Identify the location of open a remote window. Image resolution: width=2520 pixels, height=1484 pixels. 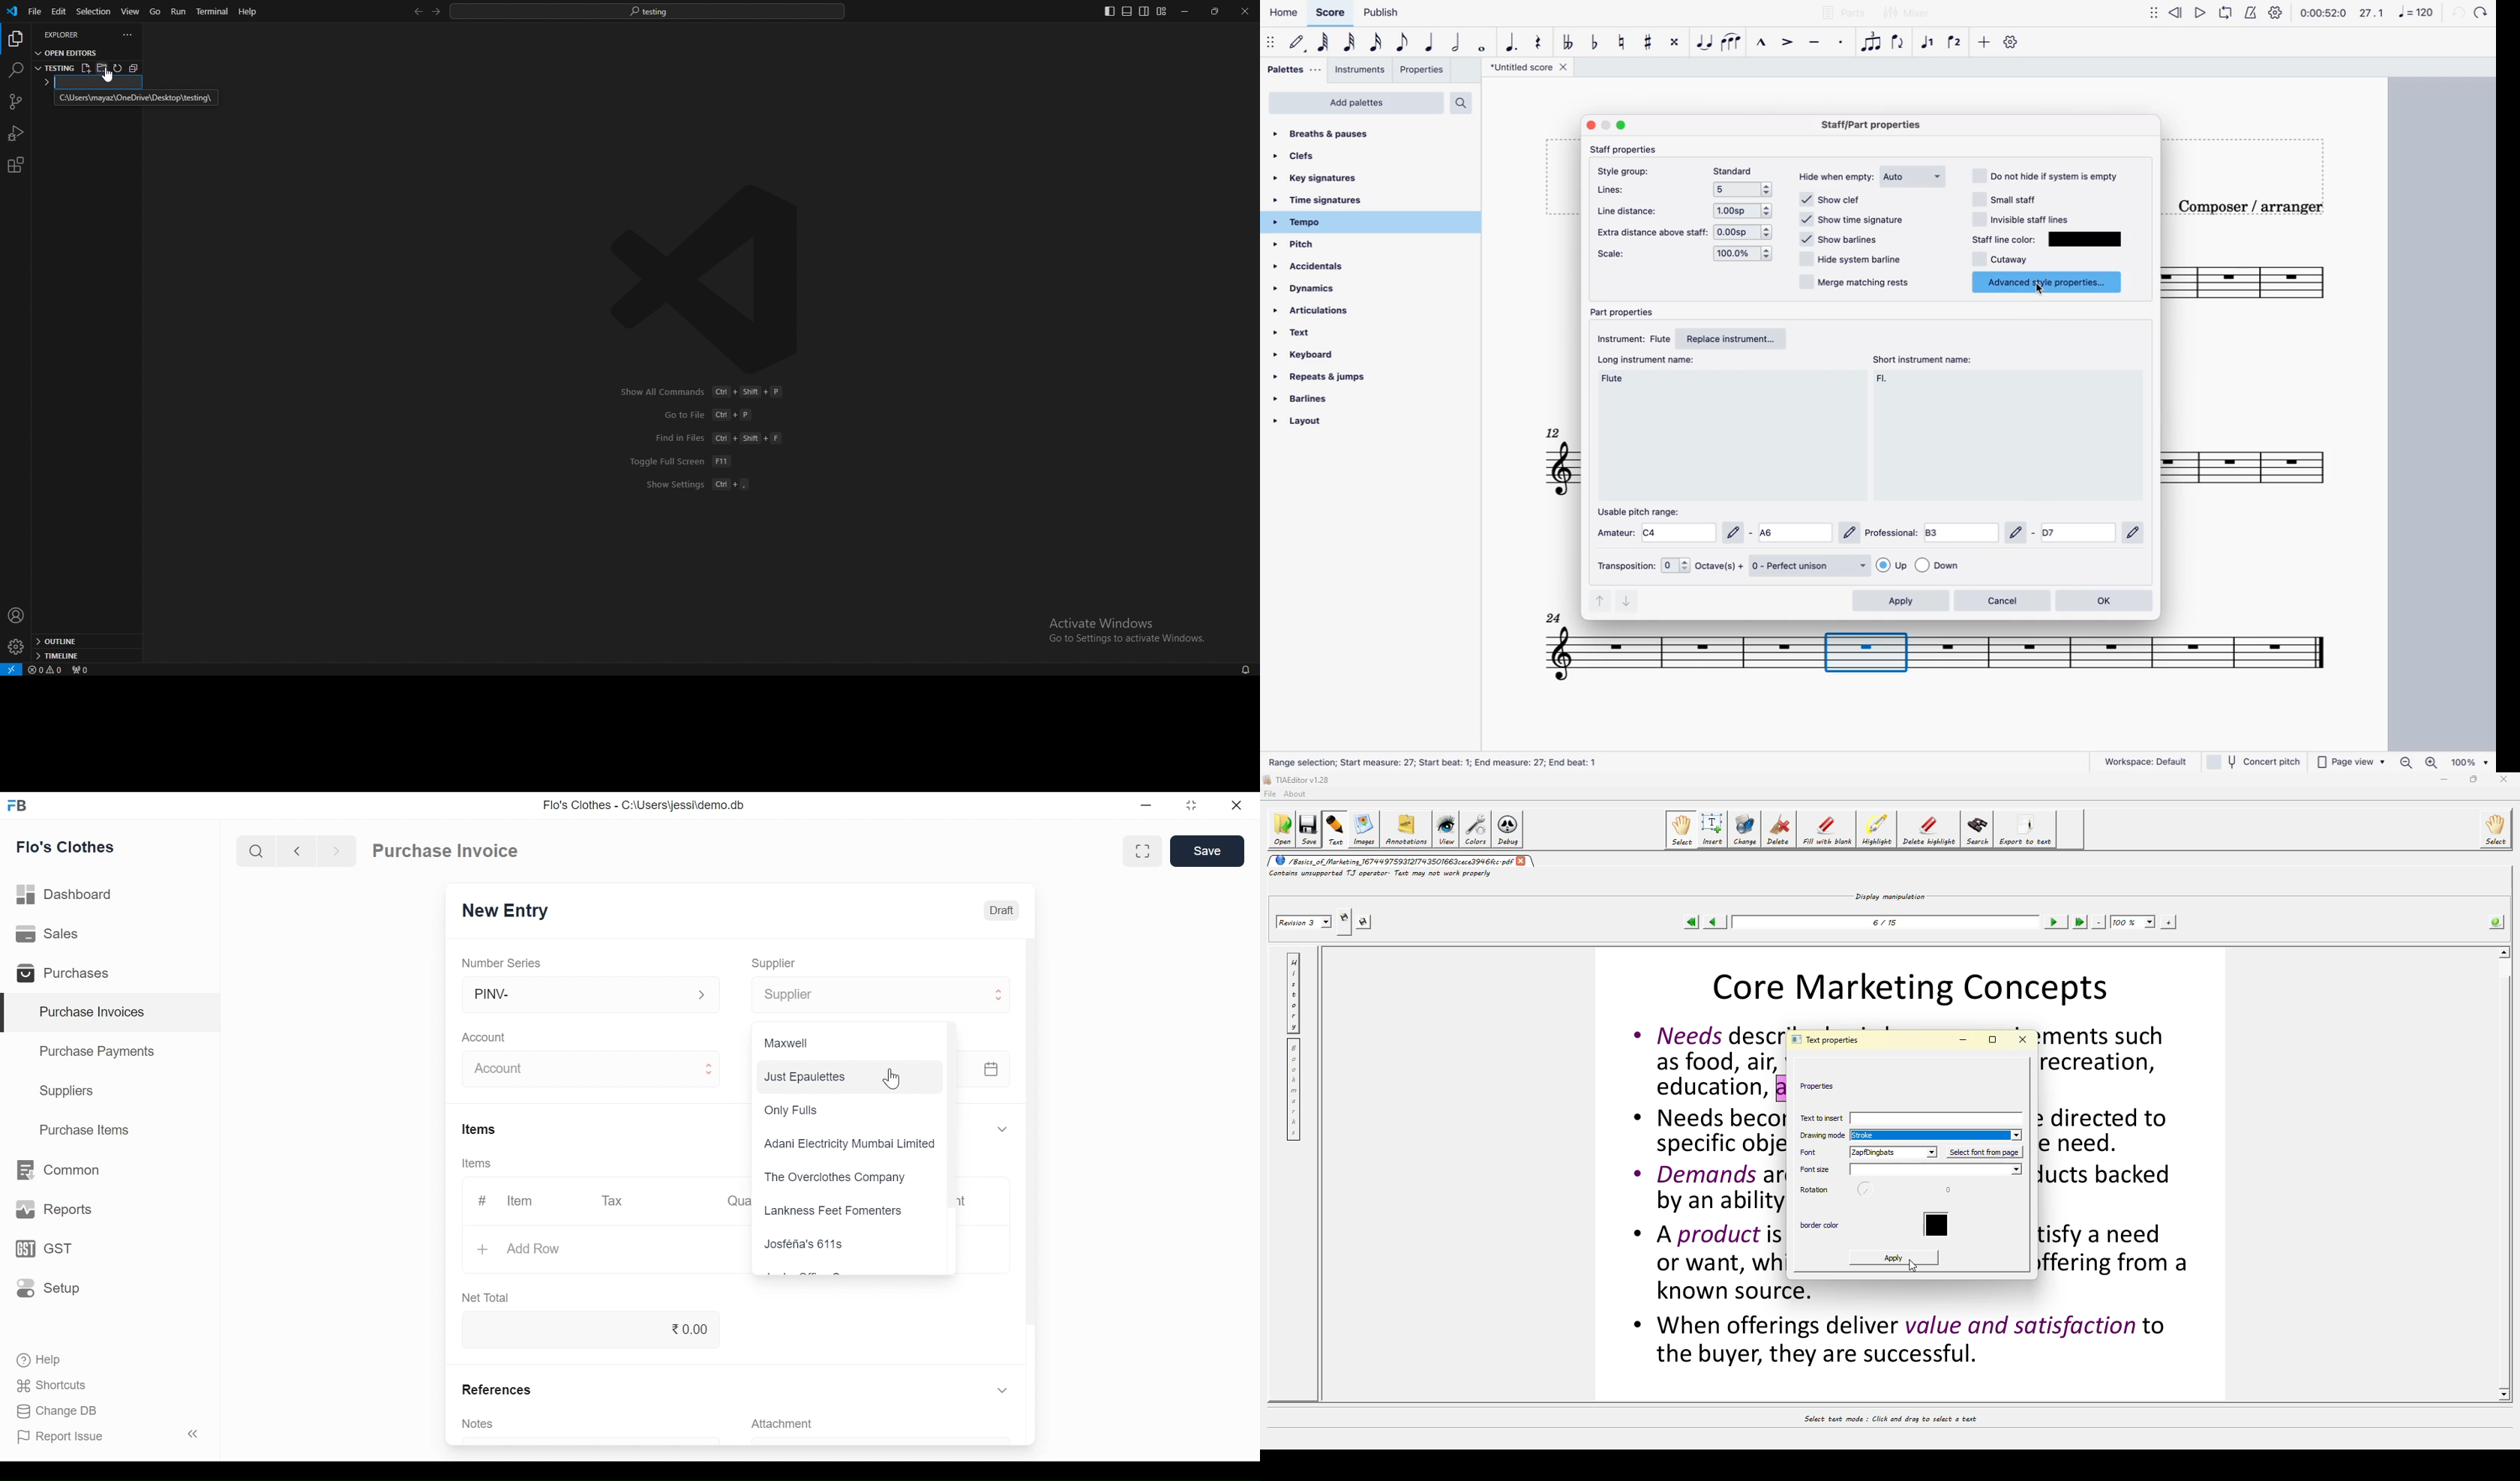
(10, 669).